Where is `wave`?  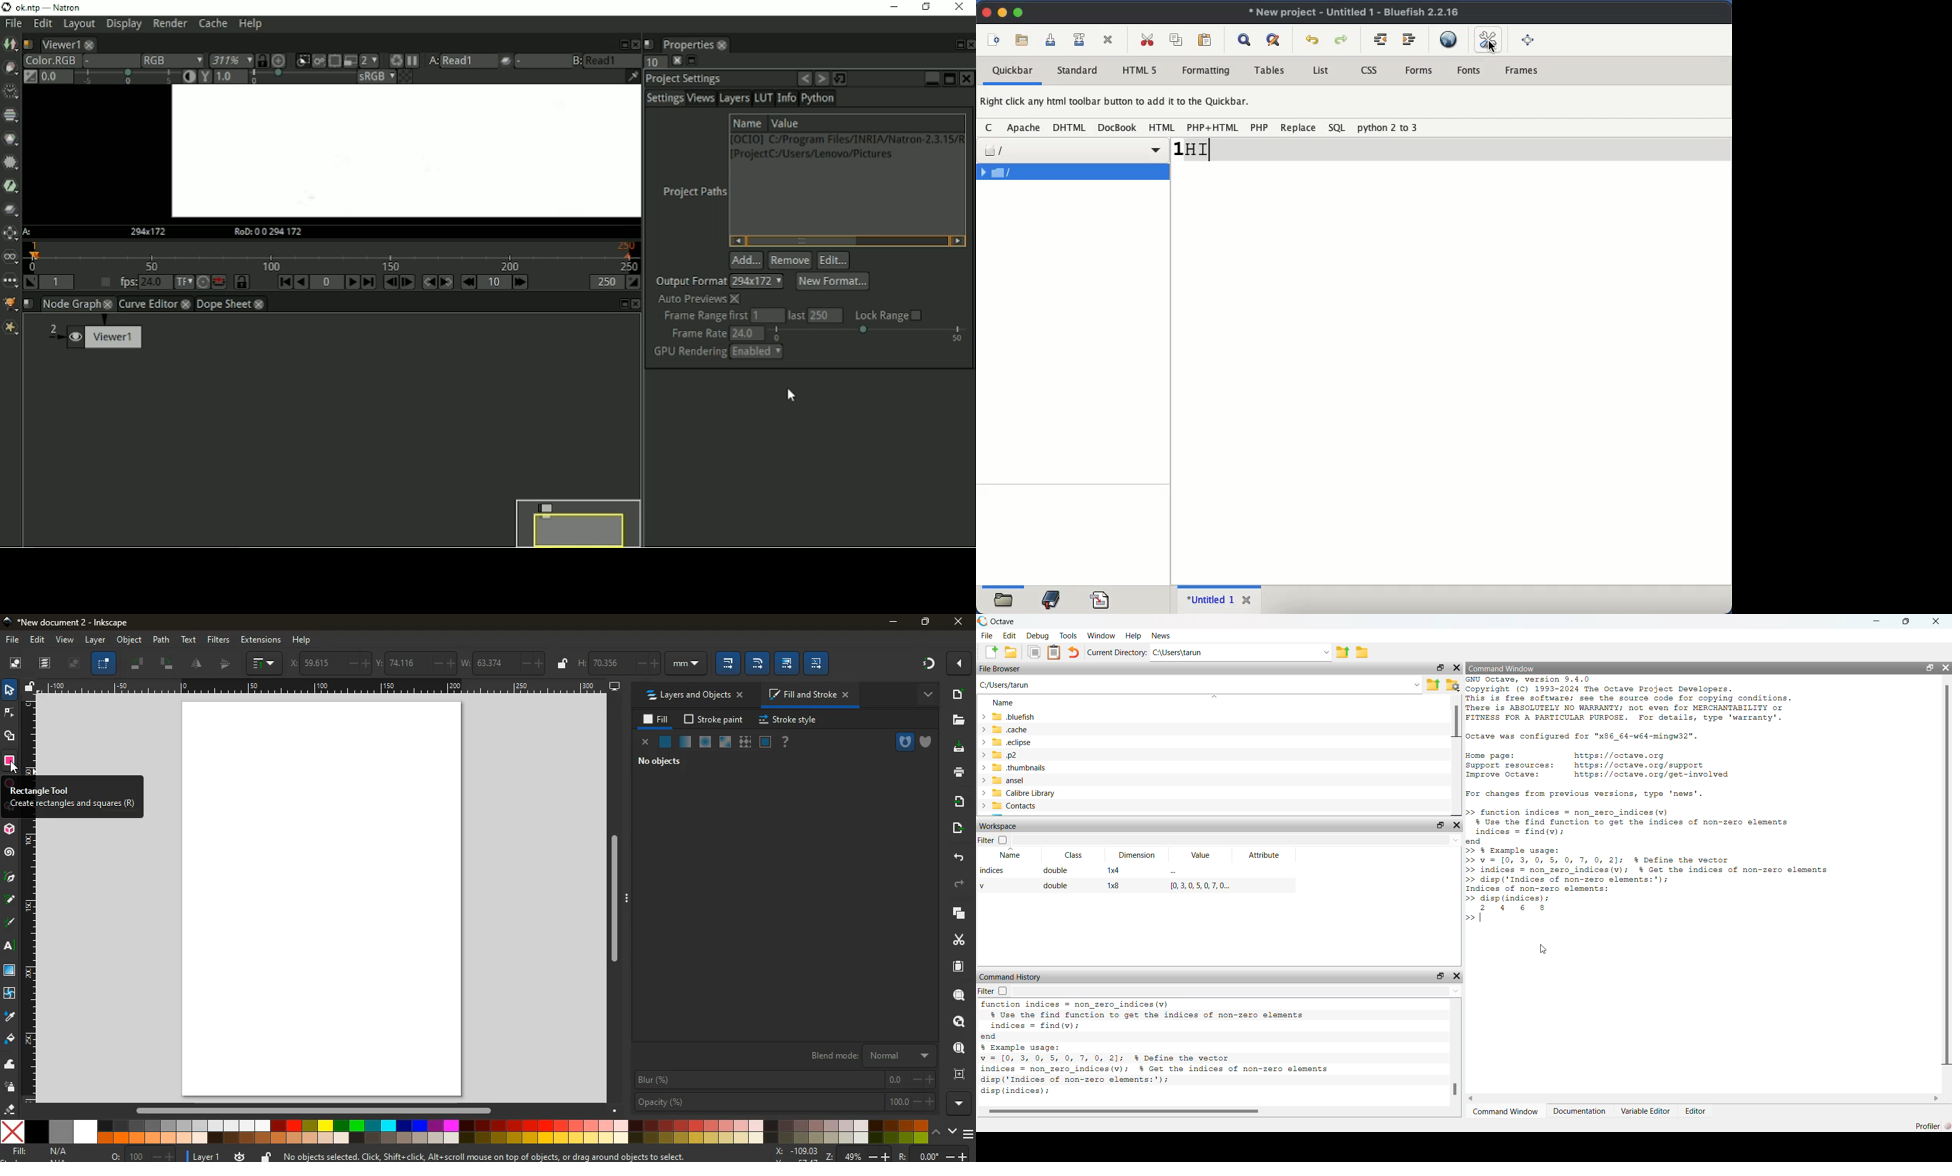 wave is located at coordinates (10, 1065).